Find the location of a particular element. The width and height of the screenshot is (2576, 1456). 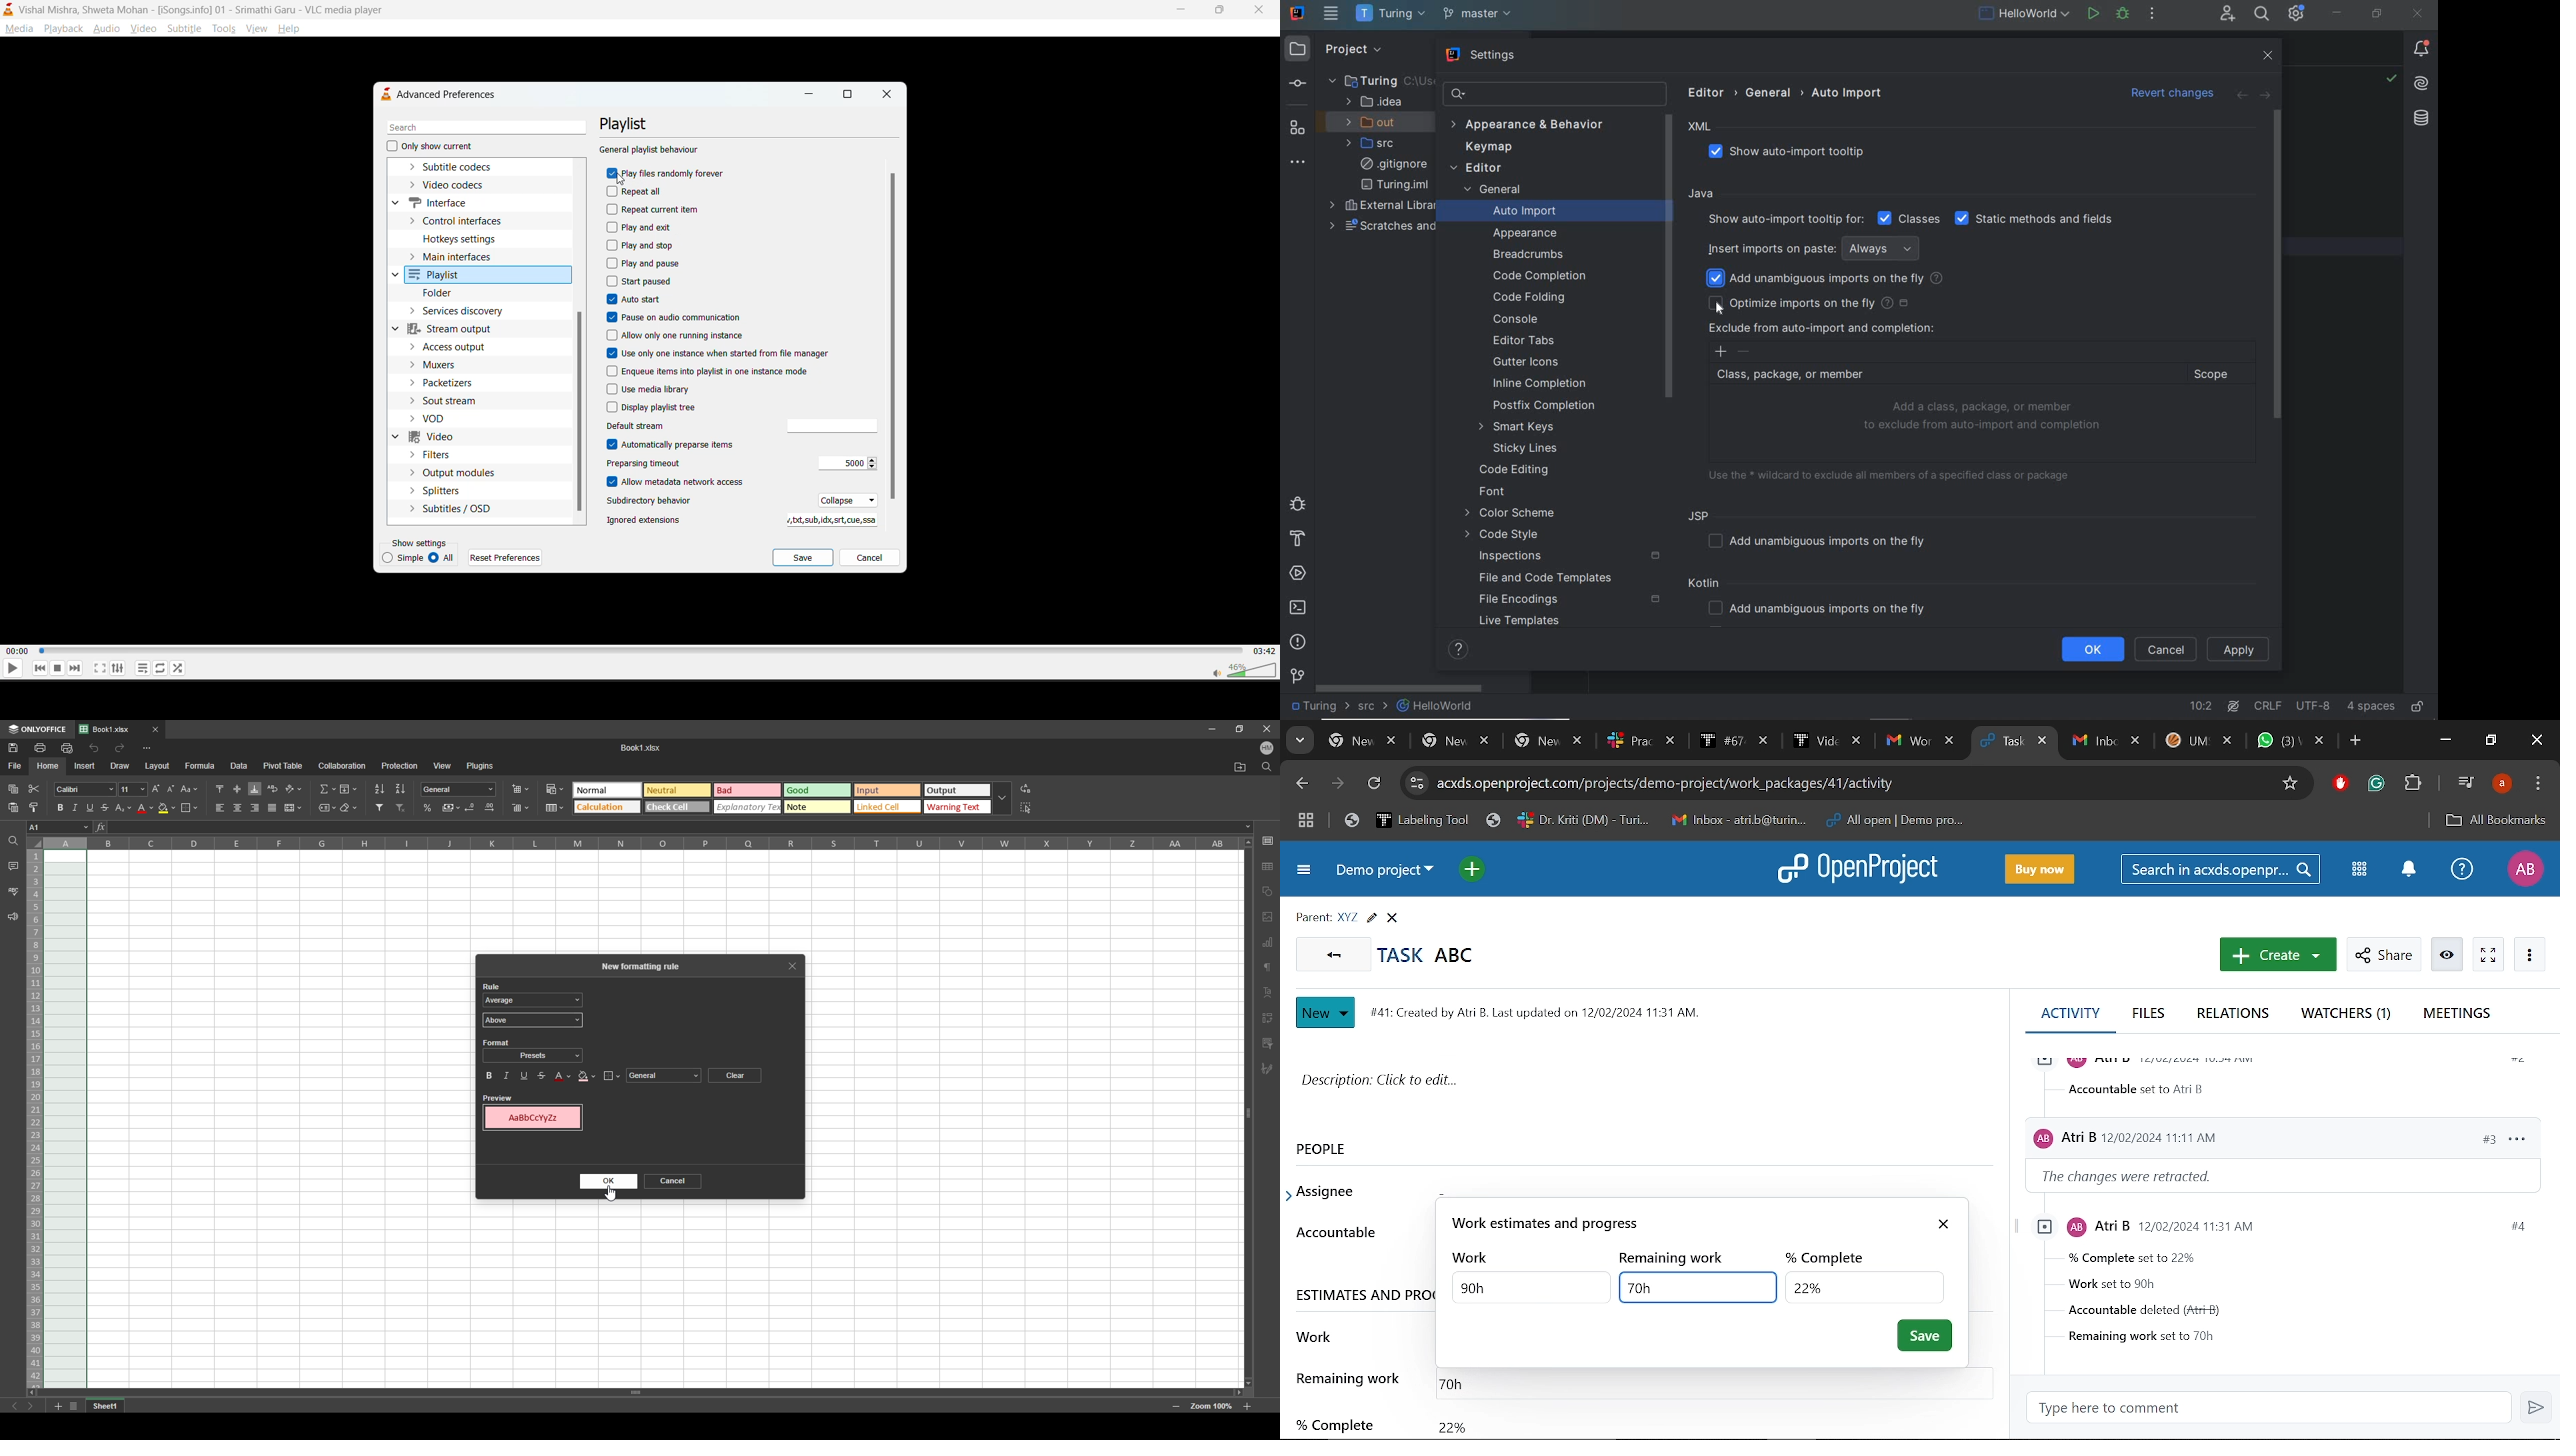

interface is located at coordinates (443, 204).